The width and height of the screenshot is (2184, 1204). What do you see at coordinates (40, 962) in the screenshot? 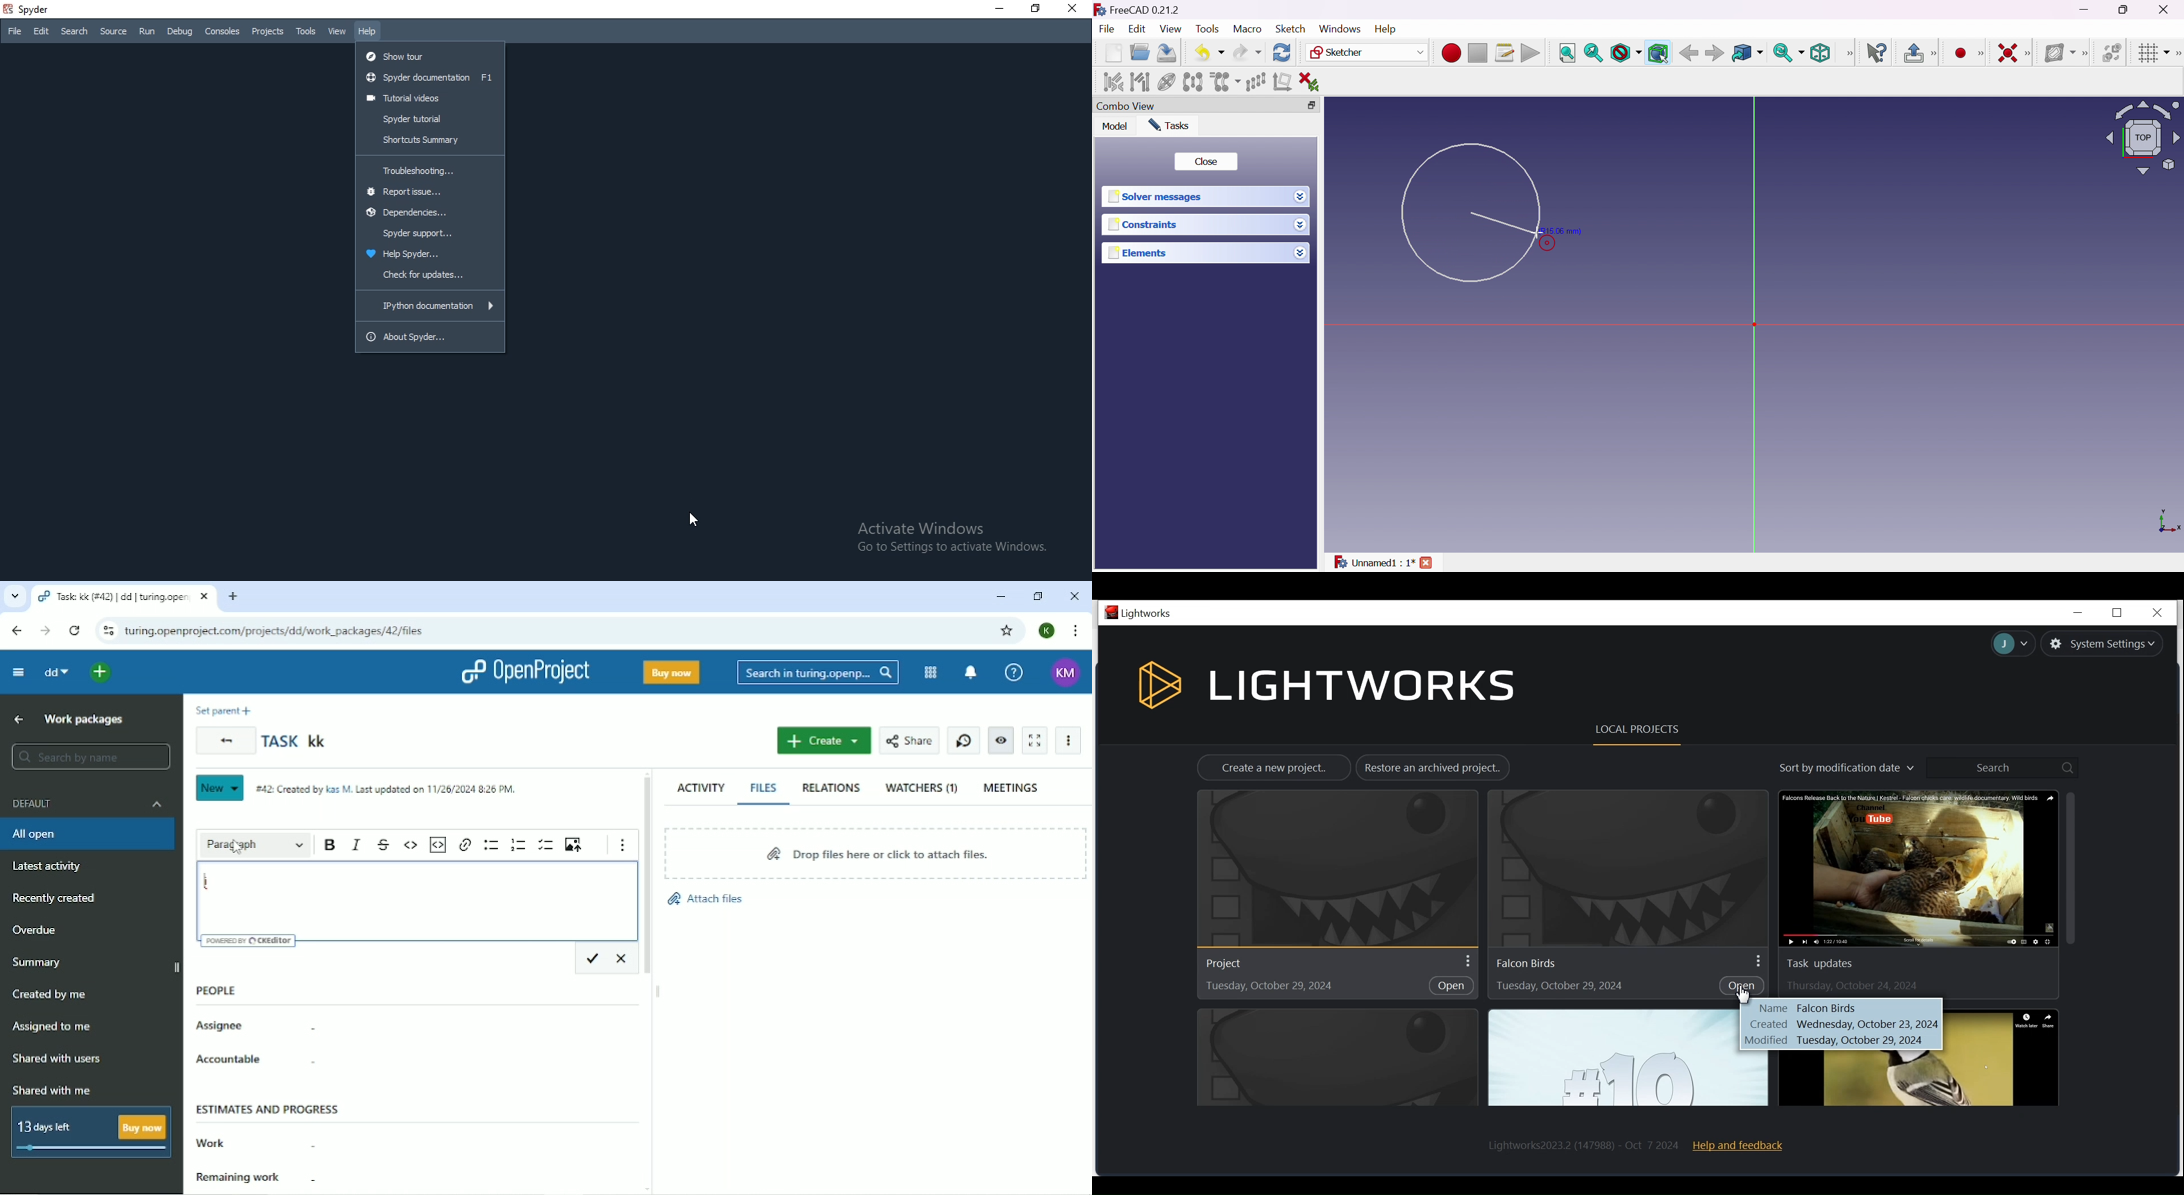
I see `Summary` at bounding box center [40, 962].